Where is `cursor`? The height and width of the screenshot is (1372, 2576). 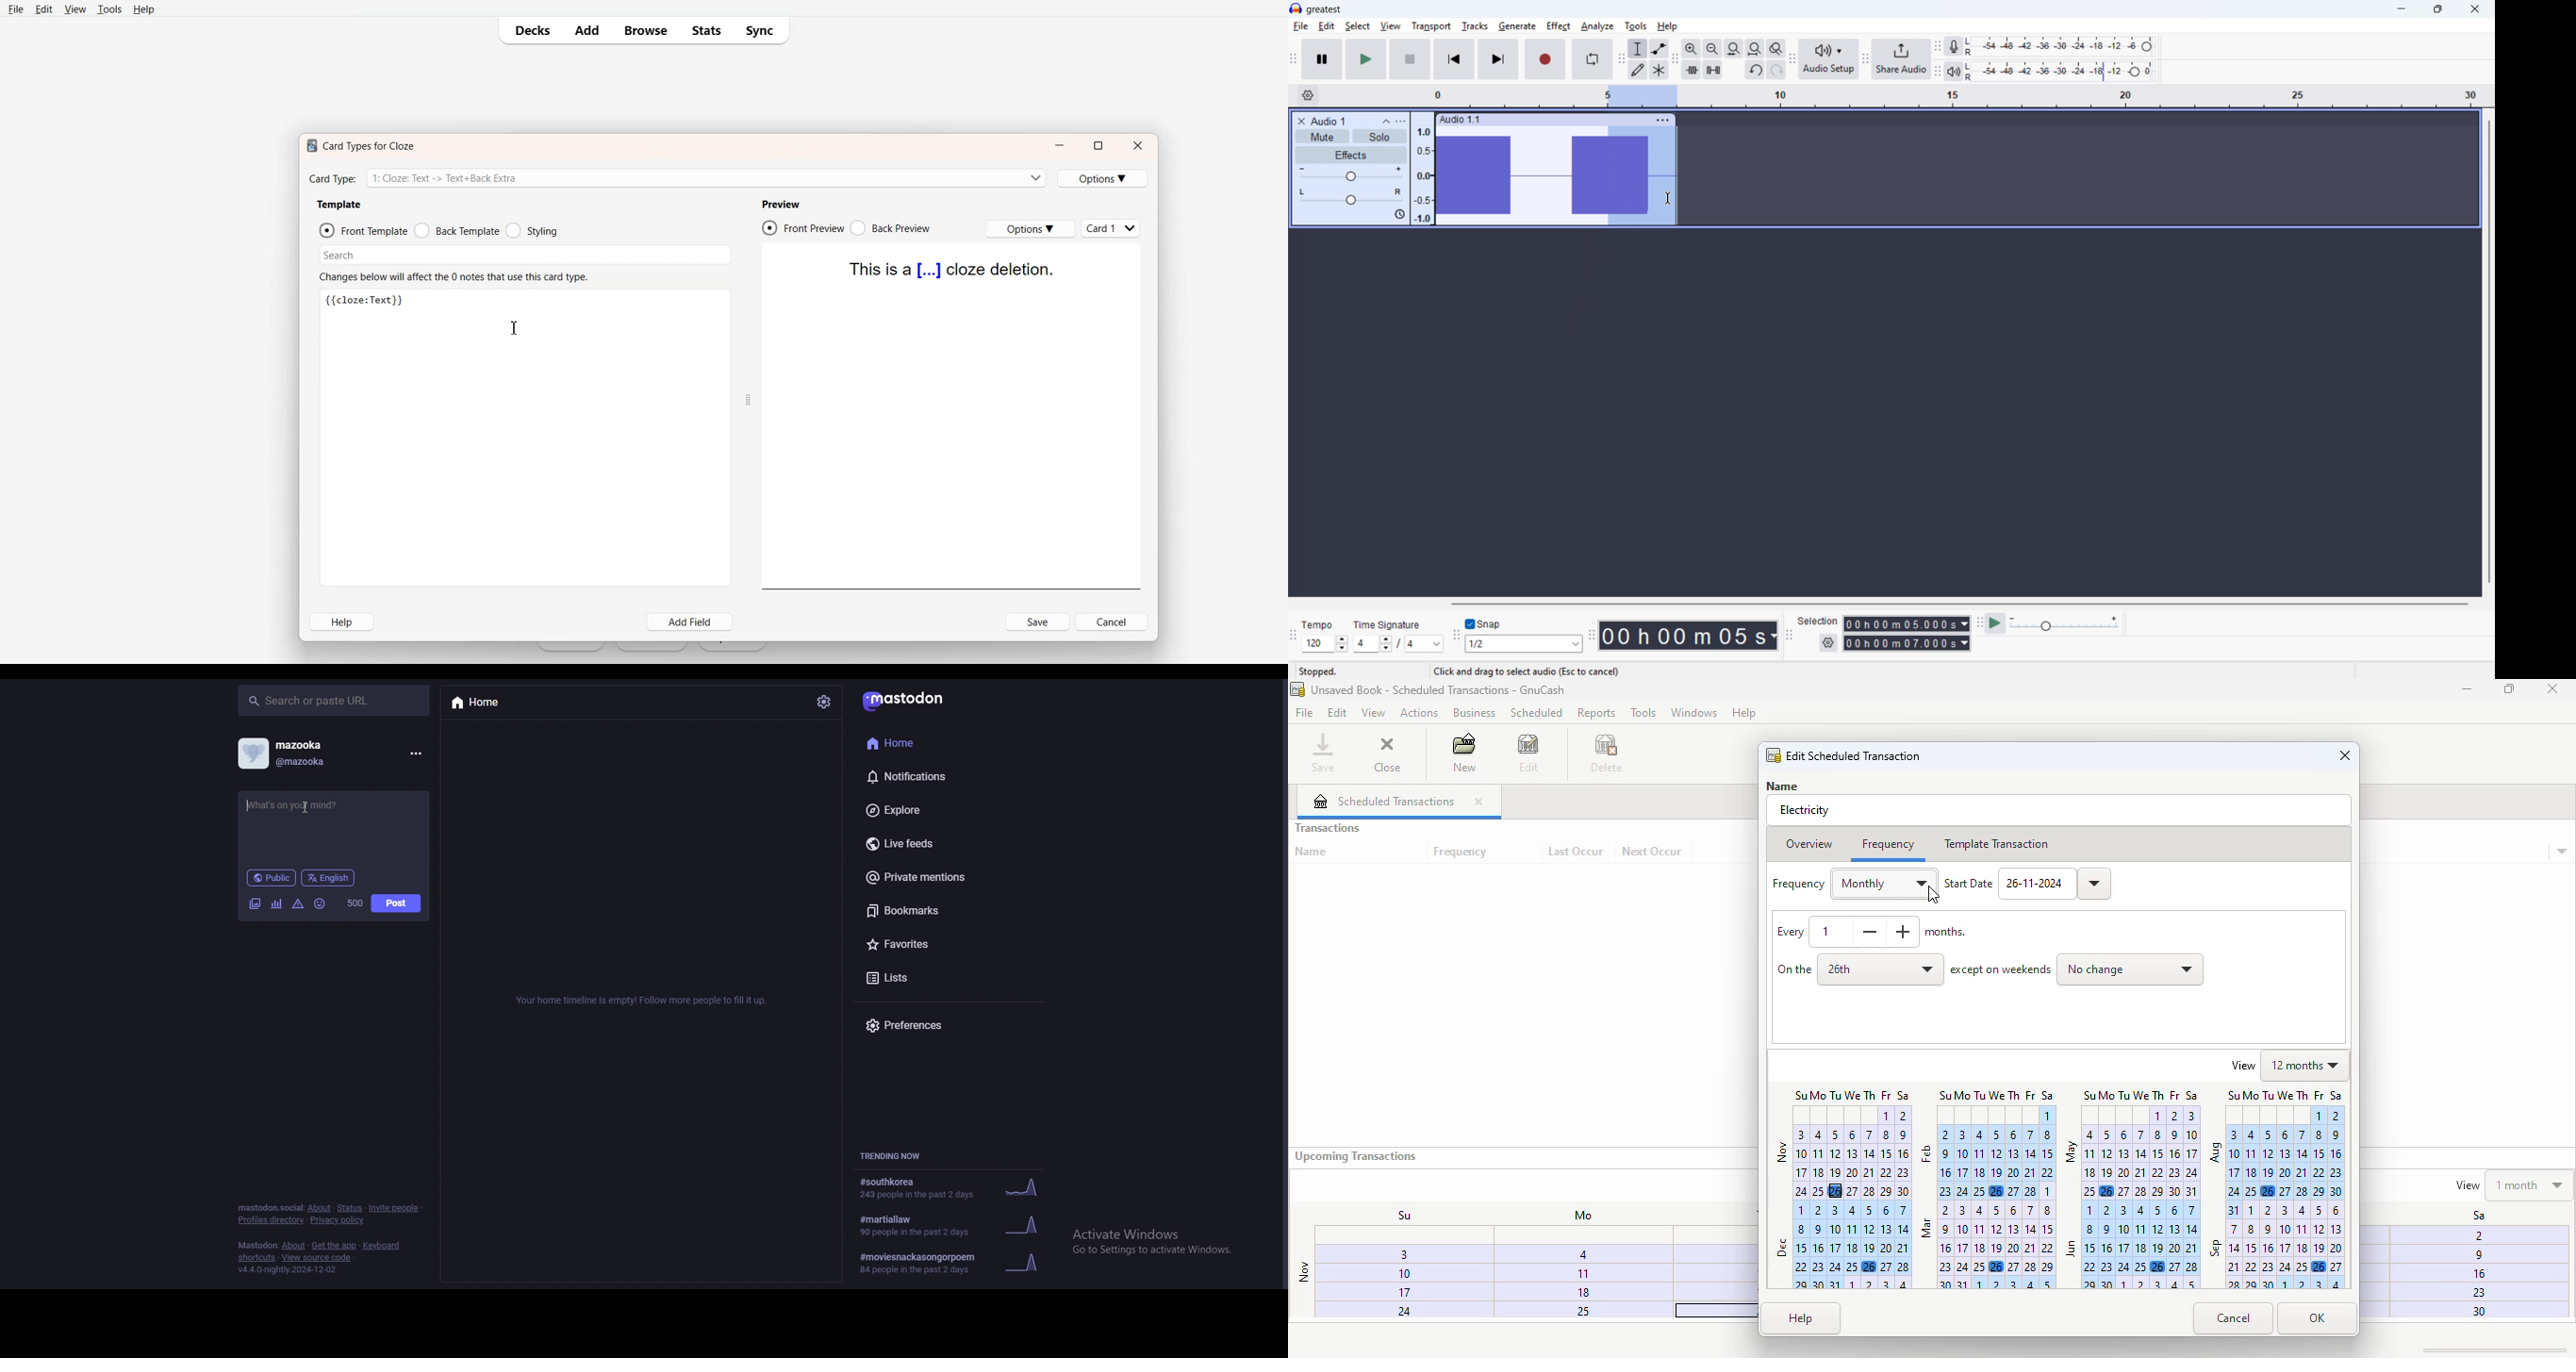 cursor is located at coordinates (1934, 895).